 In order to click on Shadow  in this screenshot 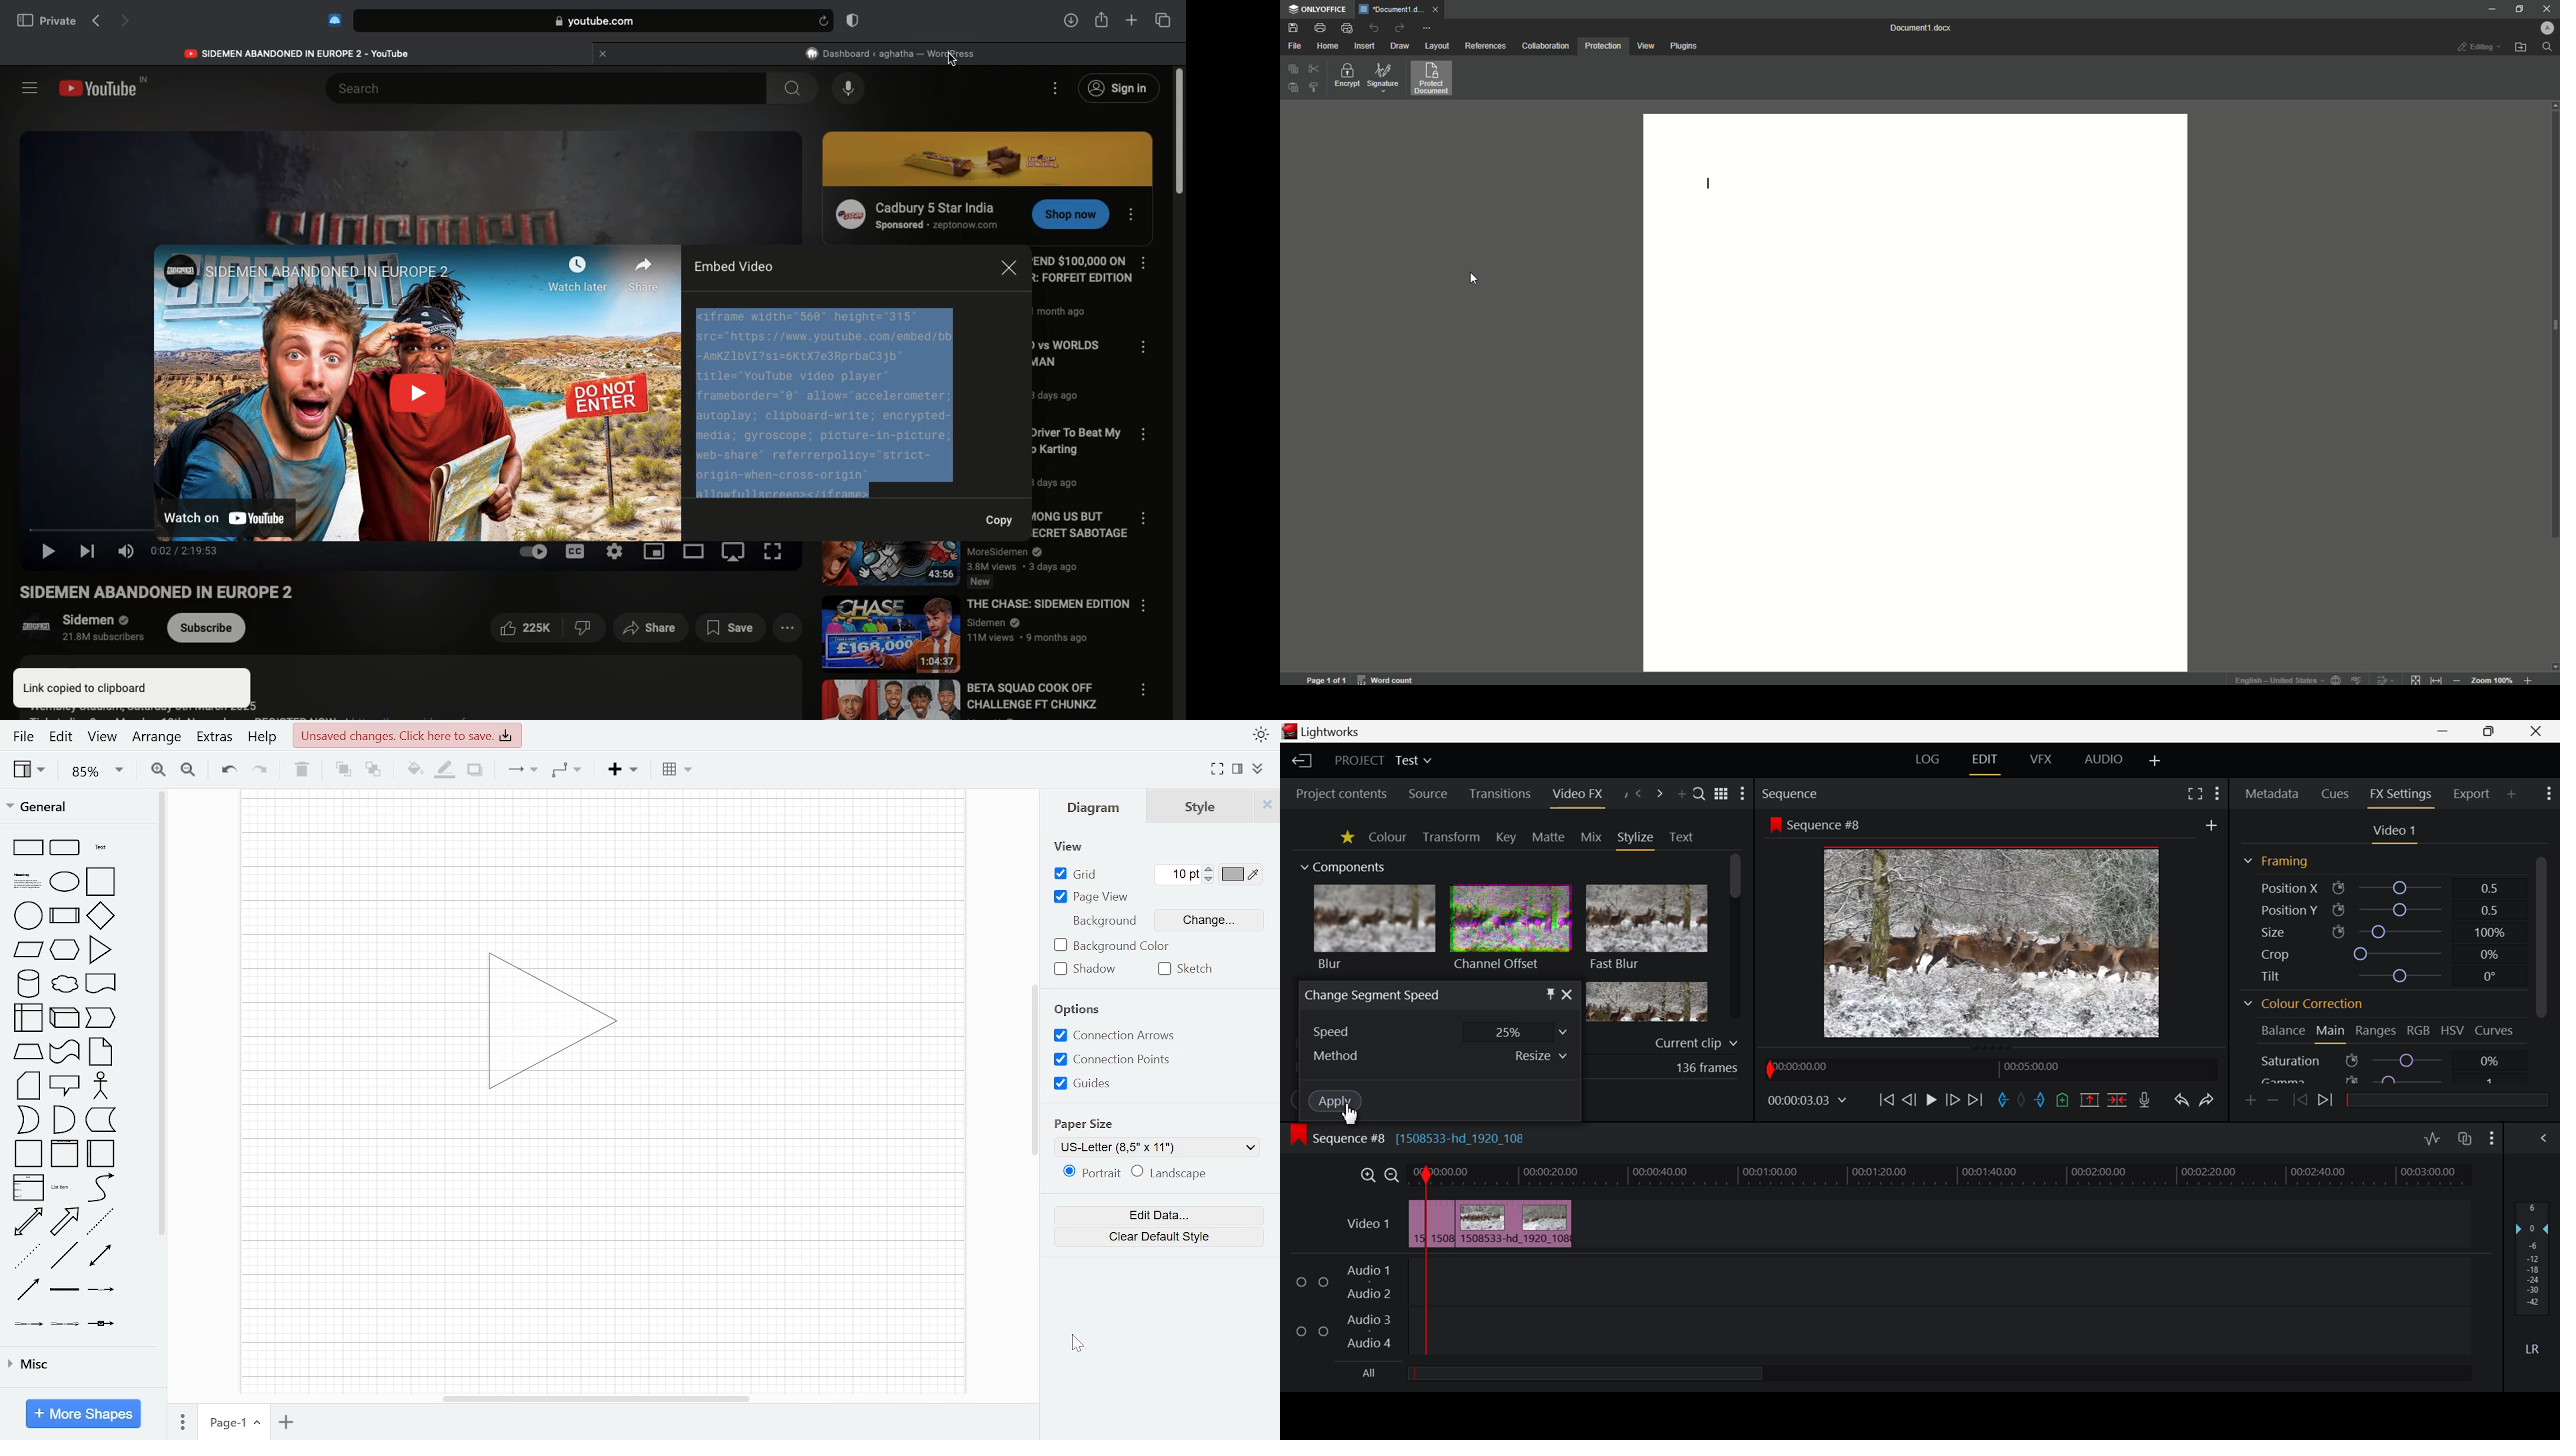, I will do `click(475, 770)`.